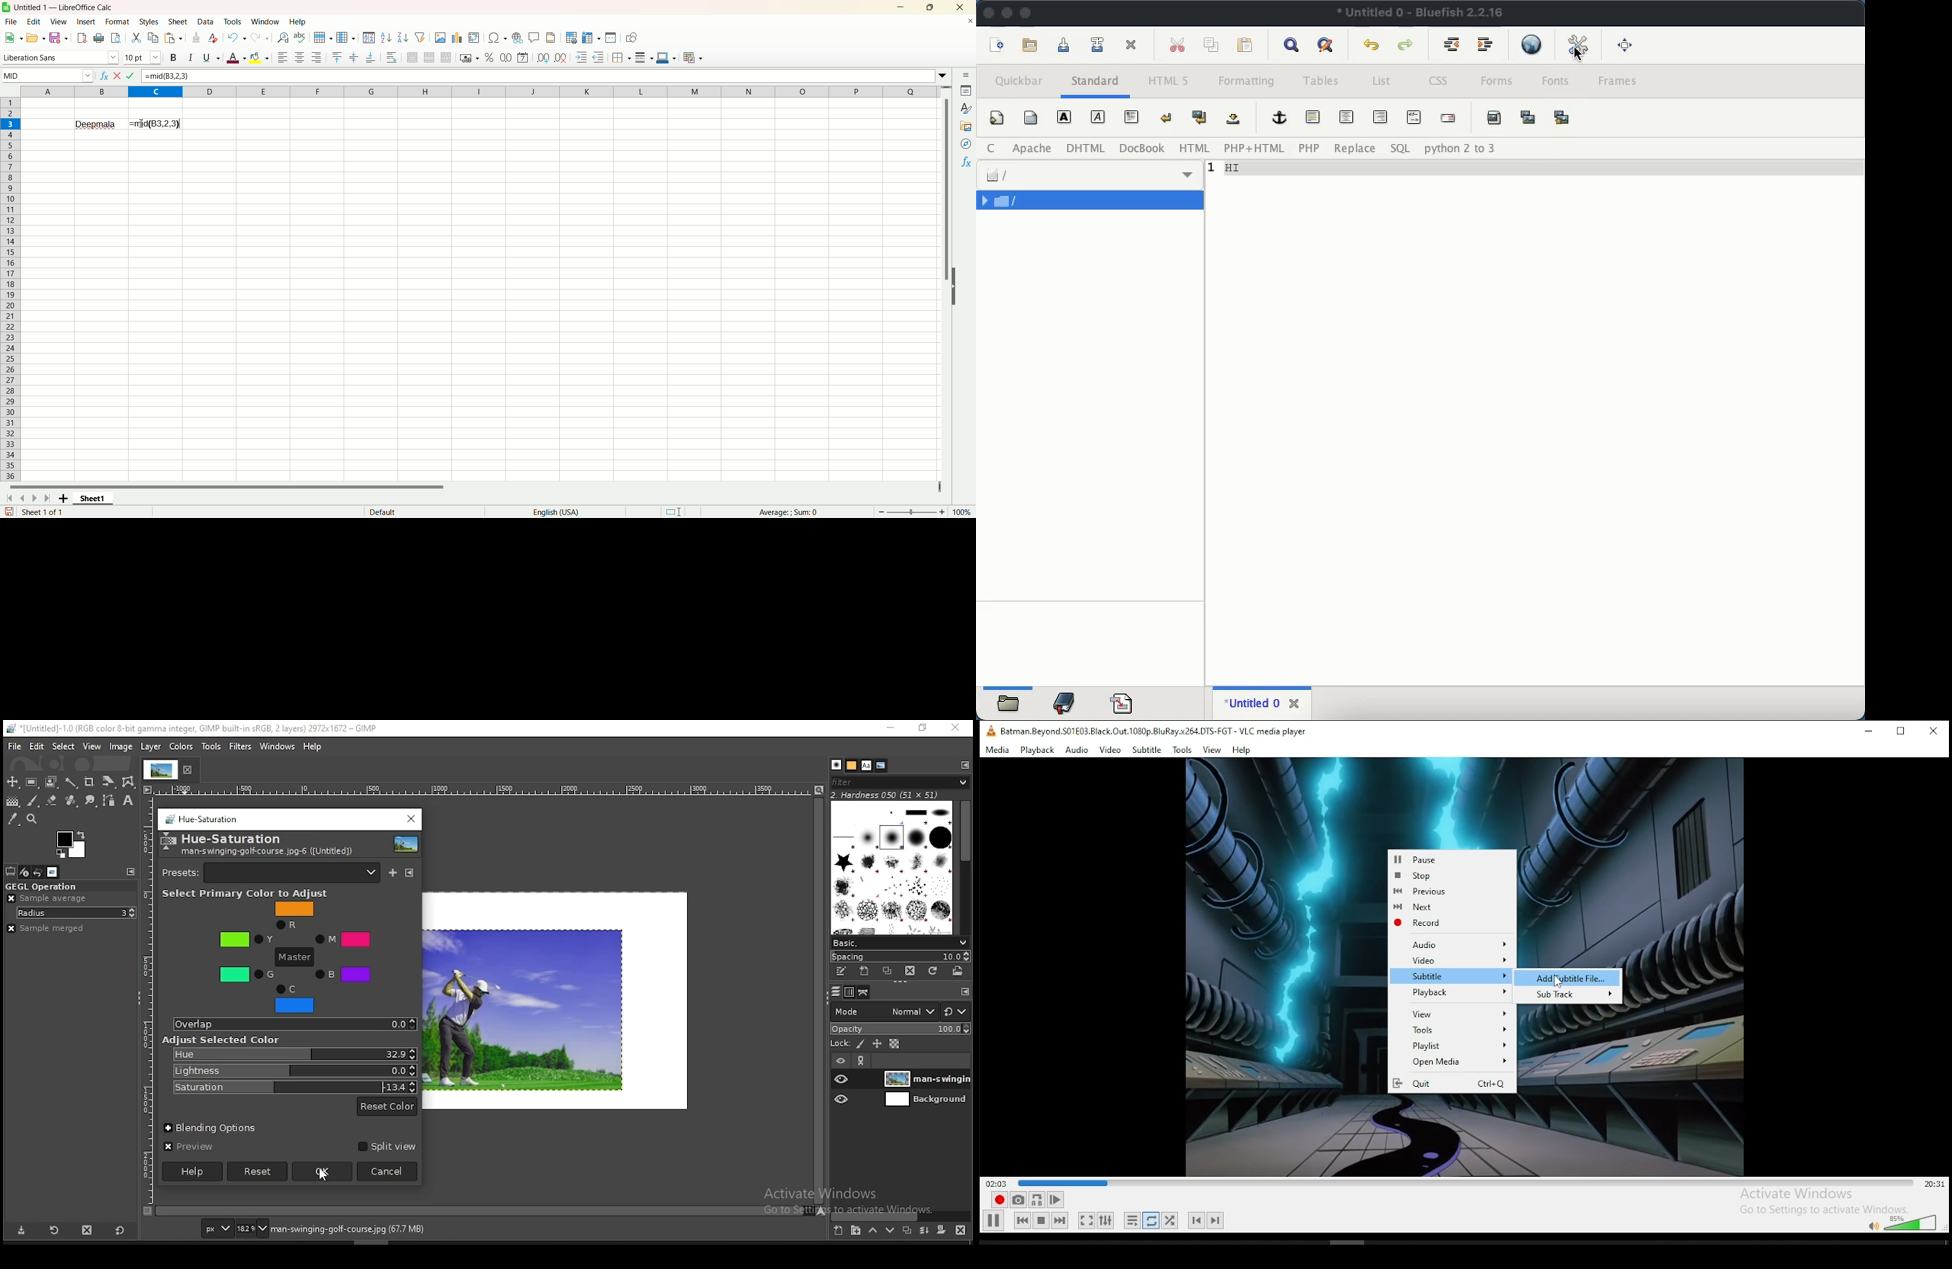 This screenshot has width=1960, height=1288. I want to click on Freeze rows and columns, so click(592, 38).